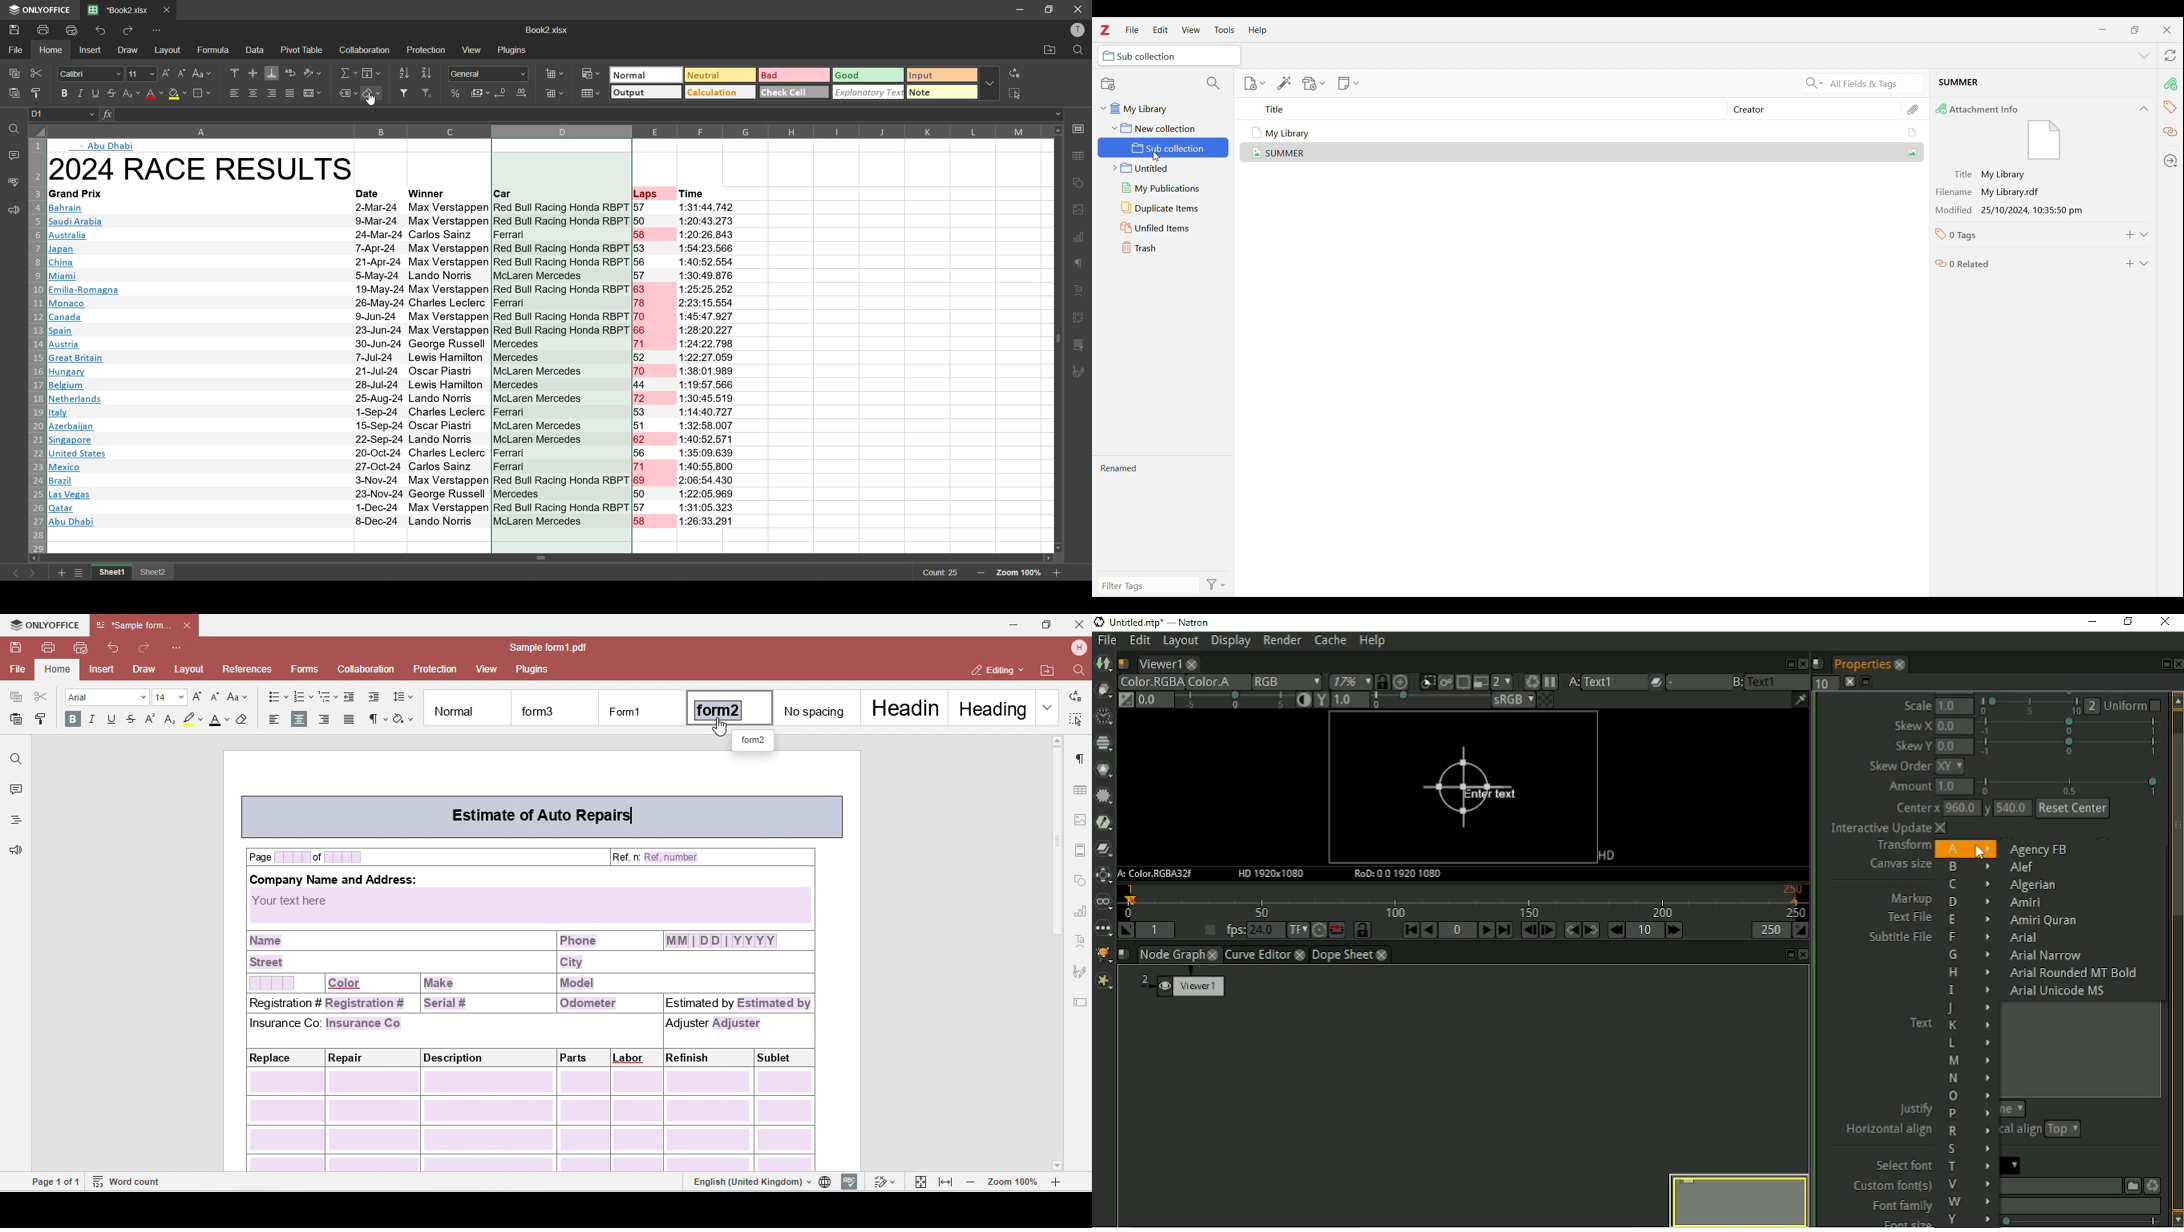  Describe the element at coordinates (14, 791) in the screenshot. I see `comment` at that location.